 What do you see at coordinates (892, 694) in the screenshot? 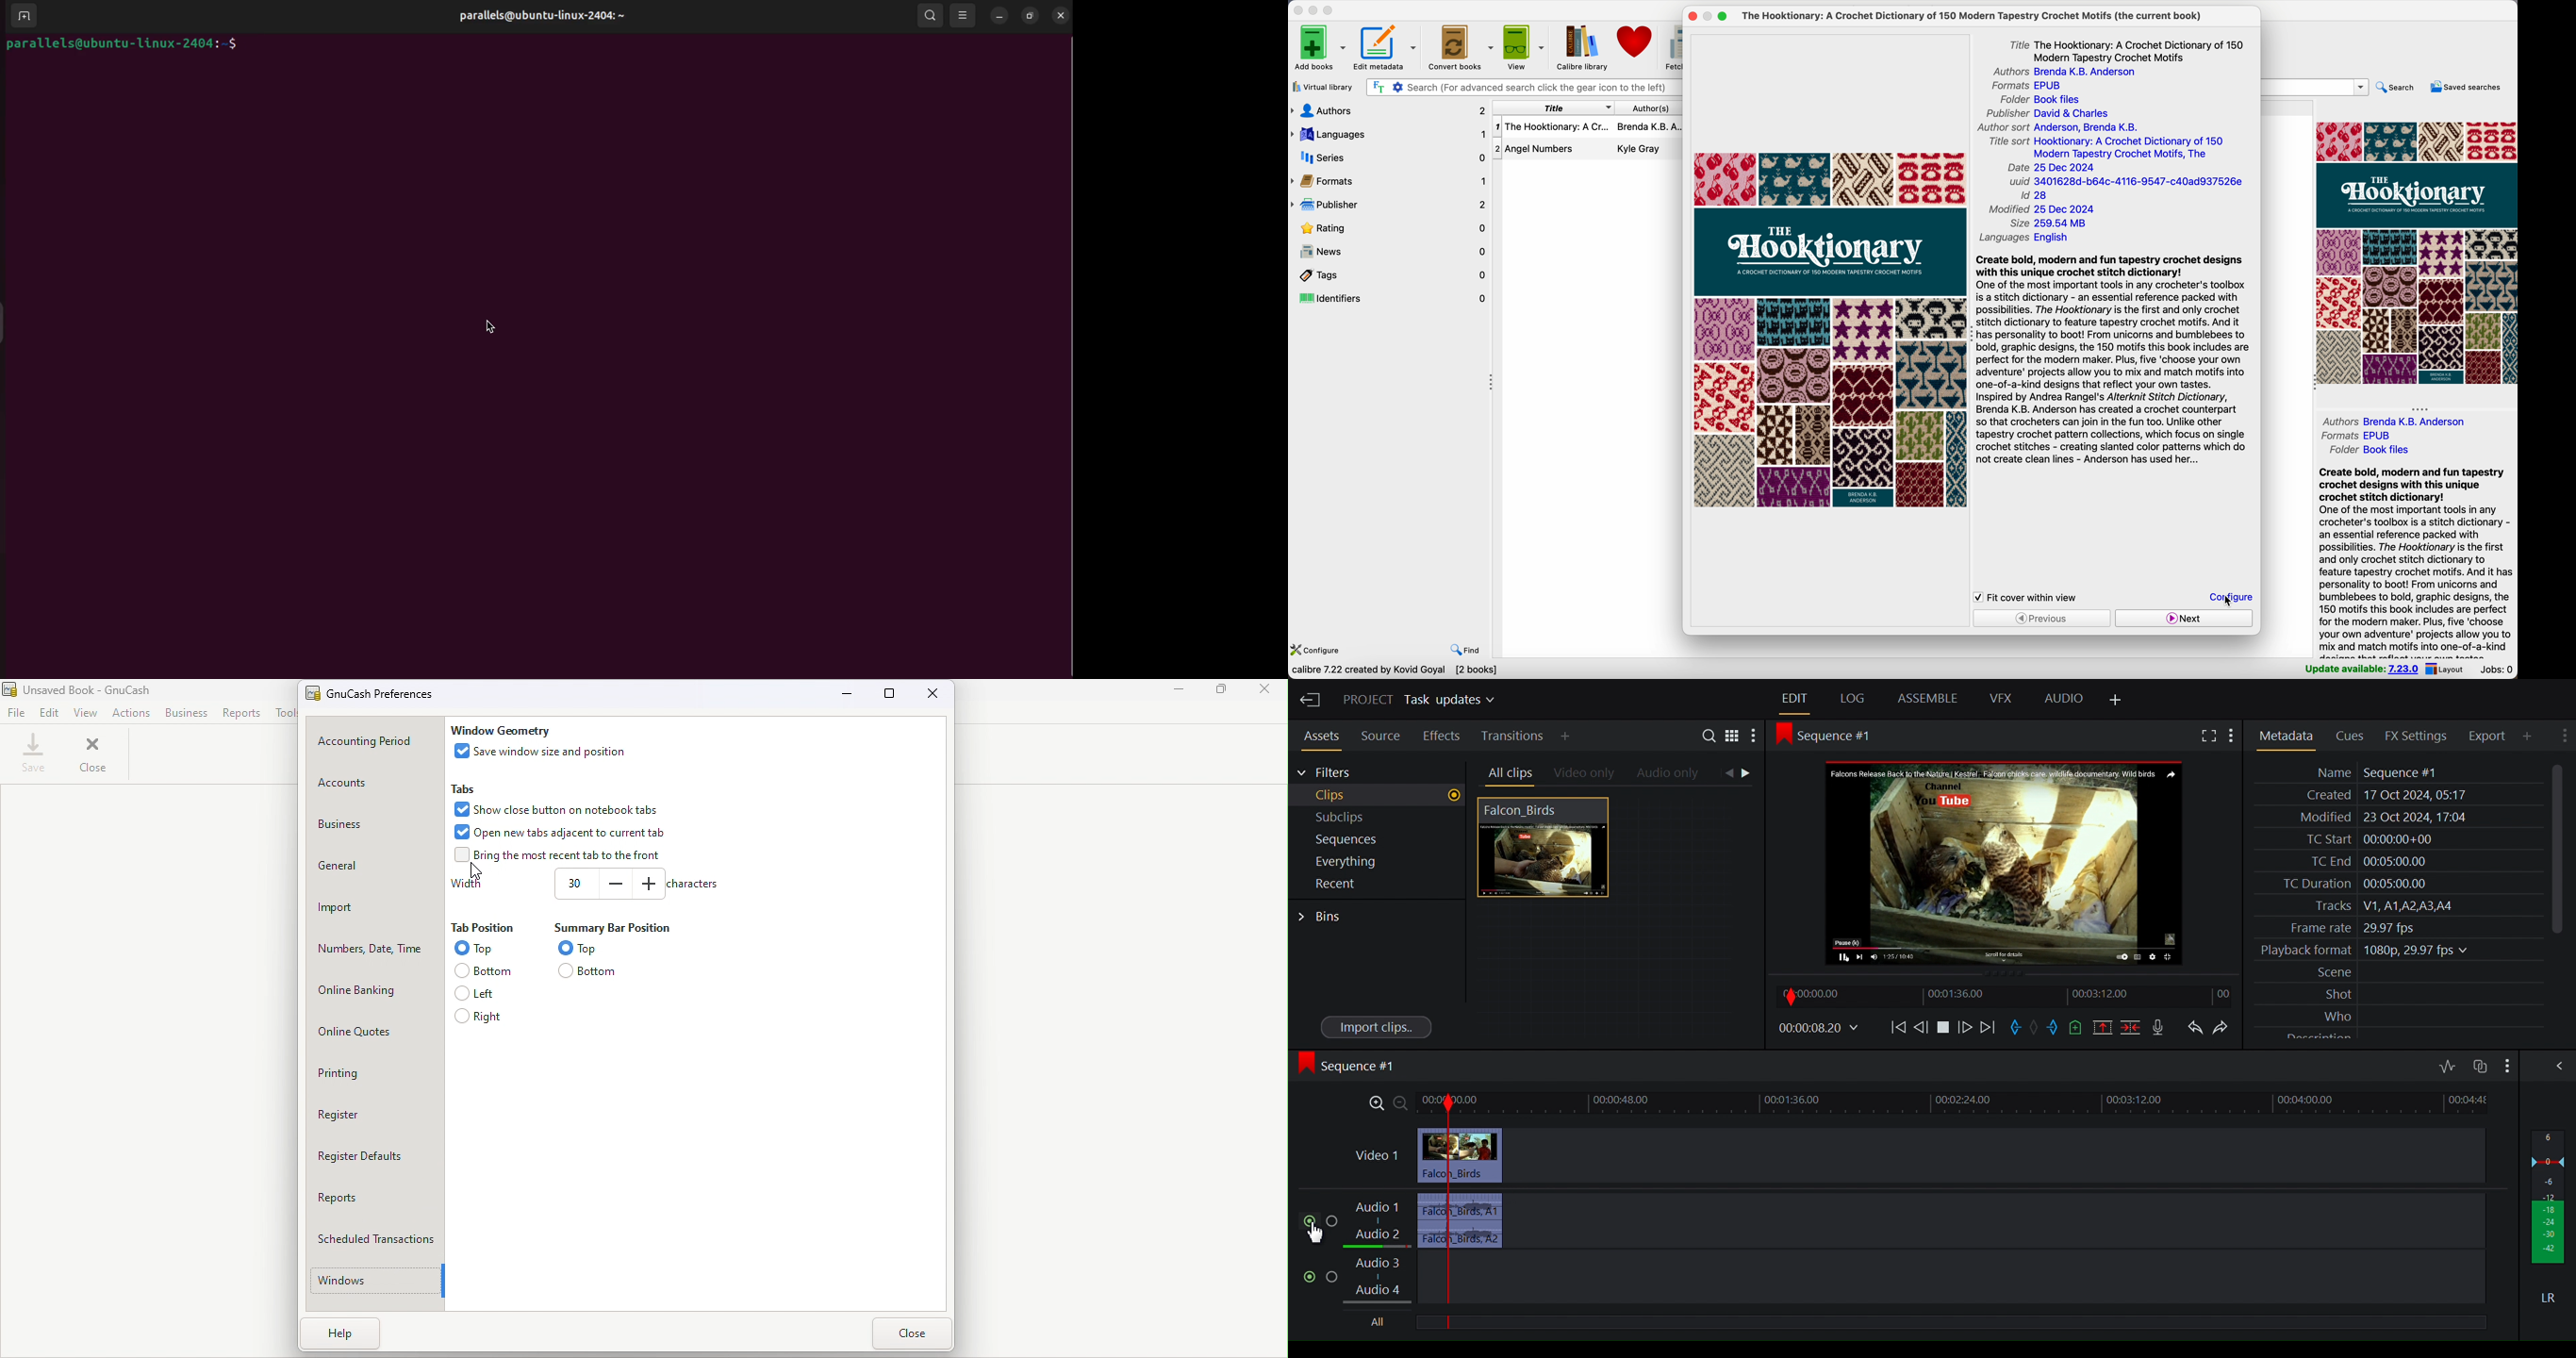
I see `Maximize` at bounding box center [892, 694].